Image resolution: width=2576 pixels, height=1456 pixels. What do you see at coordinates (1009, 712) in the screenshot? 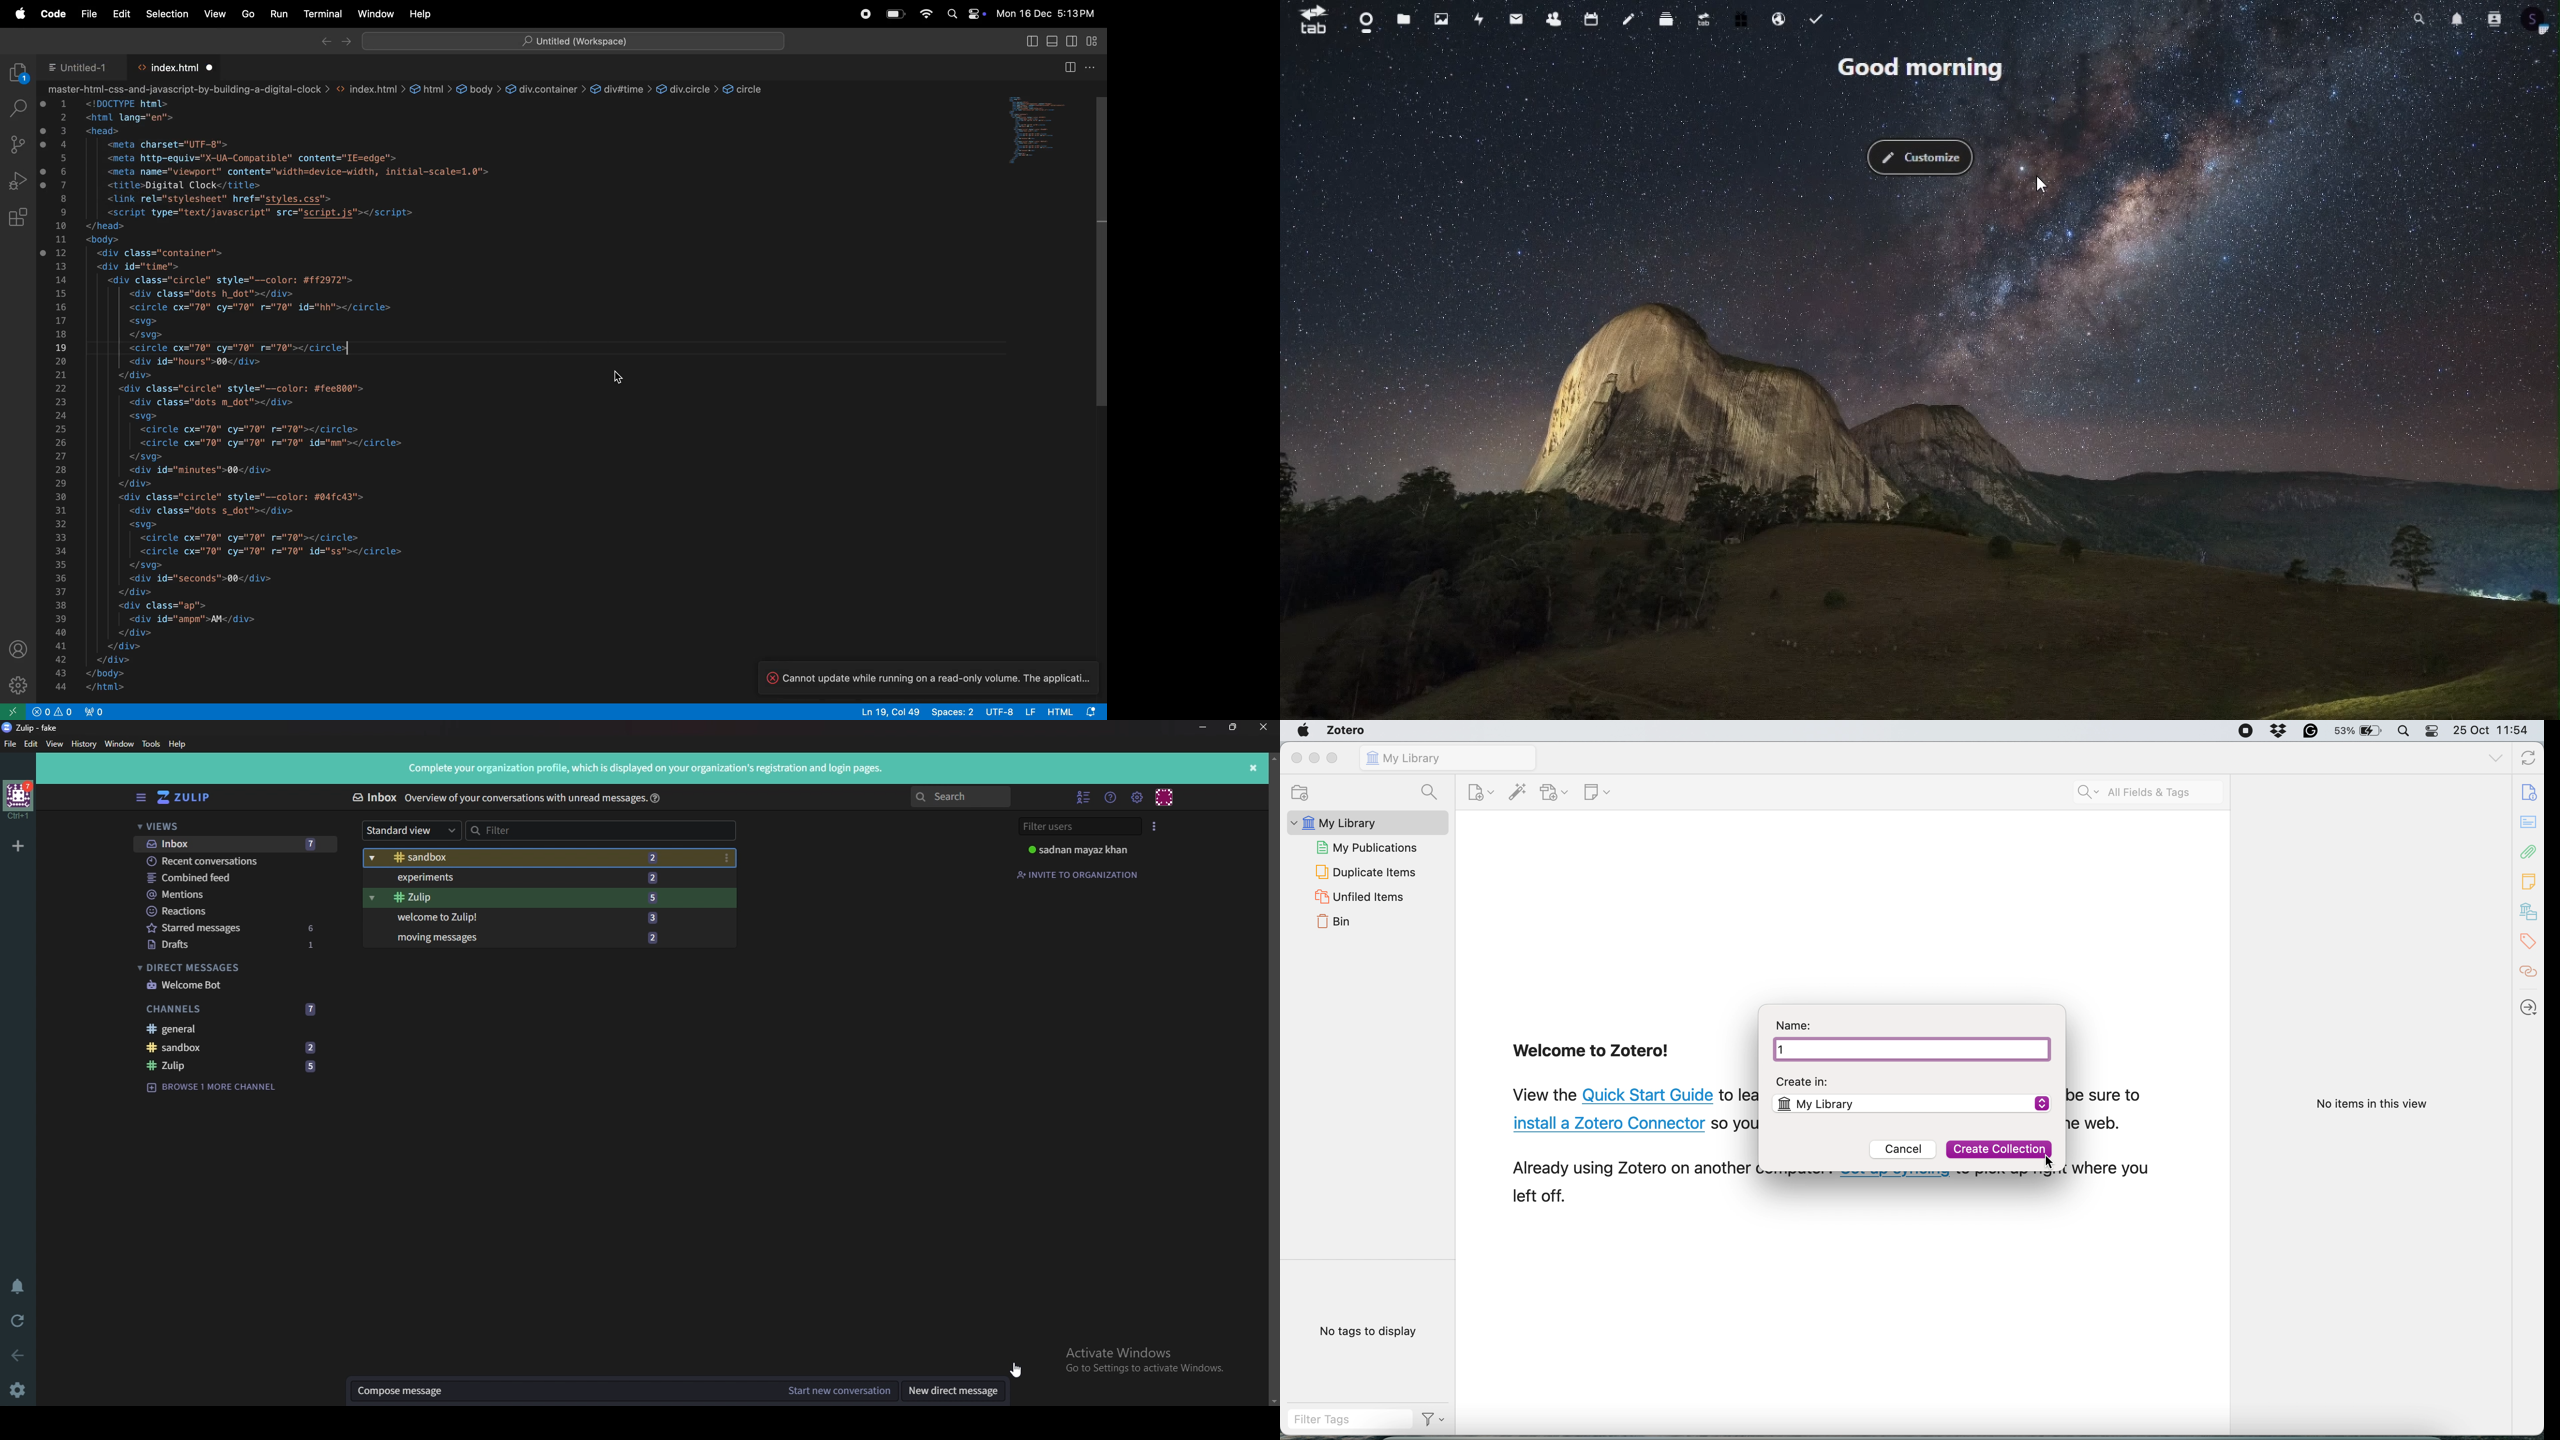
I see `utf -8 Lf` at bounding box center [1009, 712].